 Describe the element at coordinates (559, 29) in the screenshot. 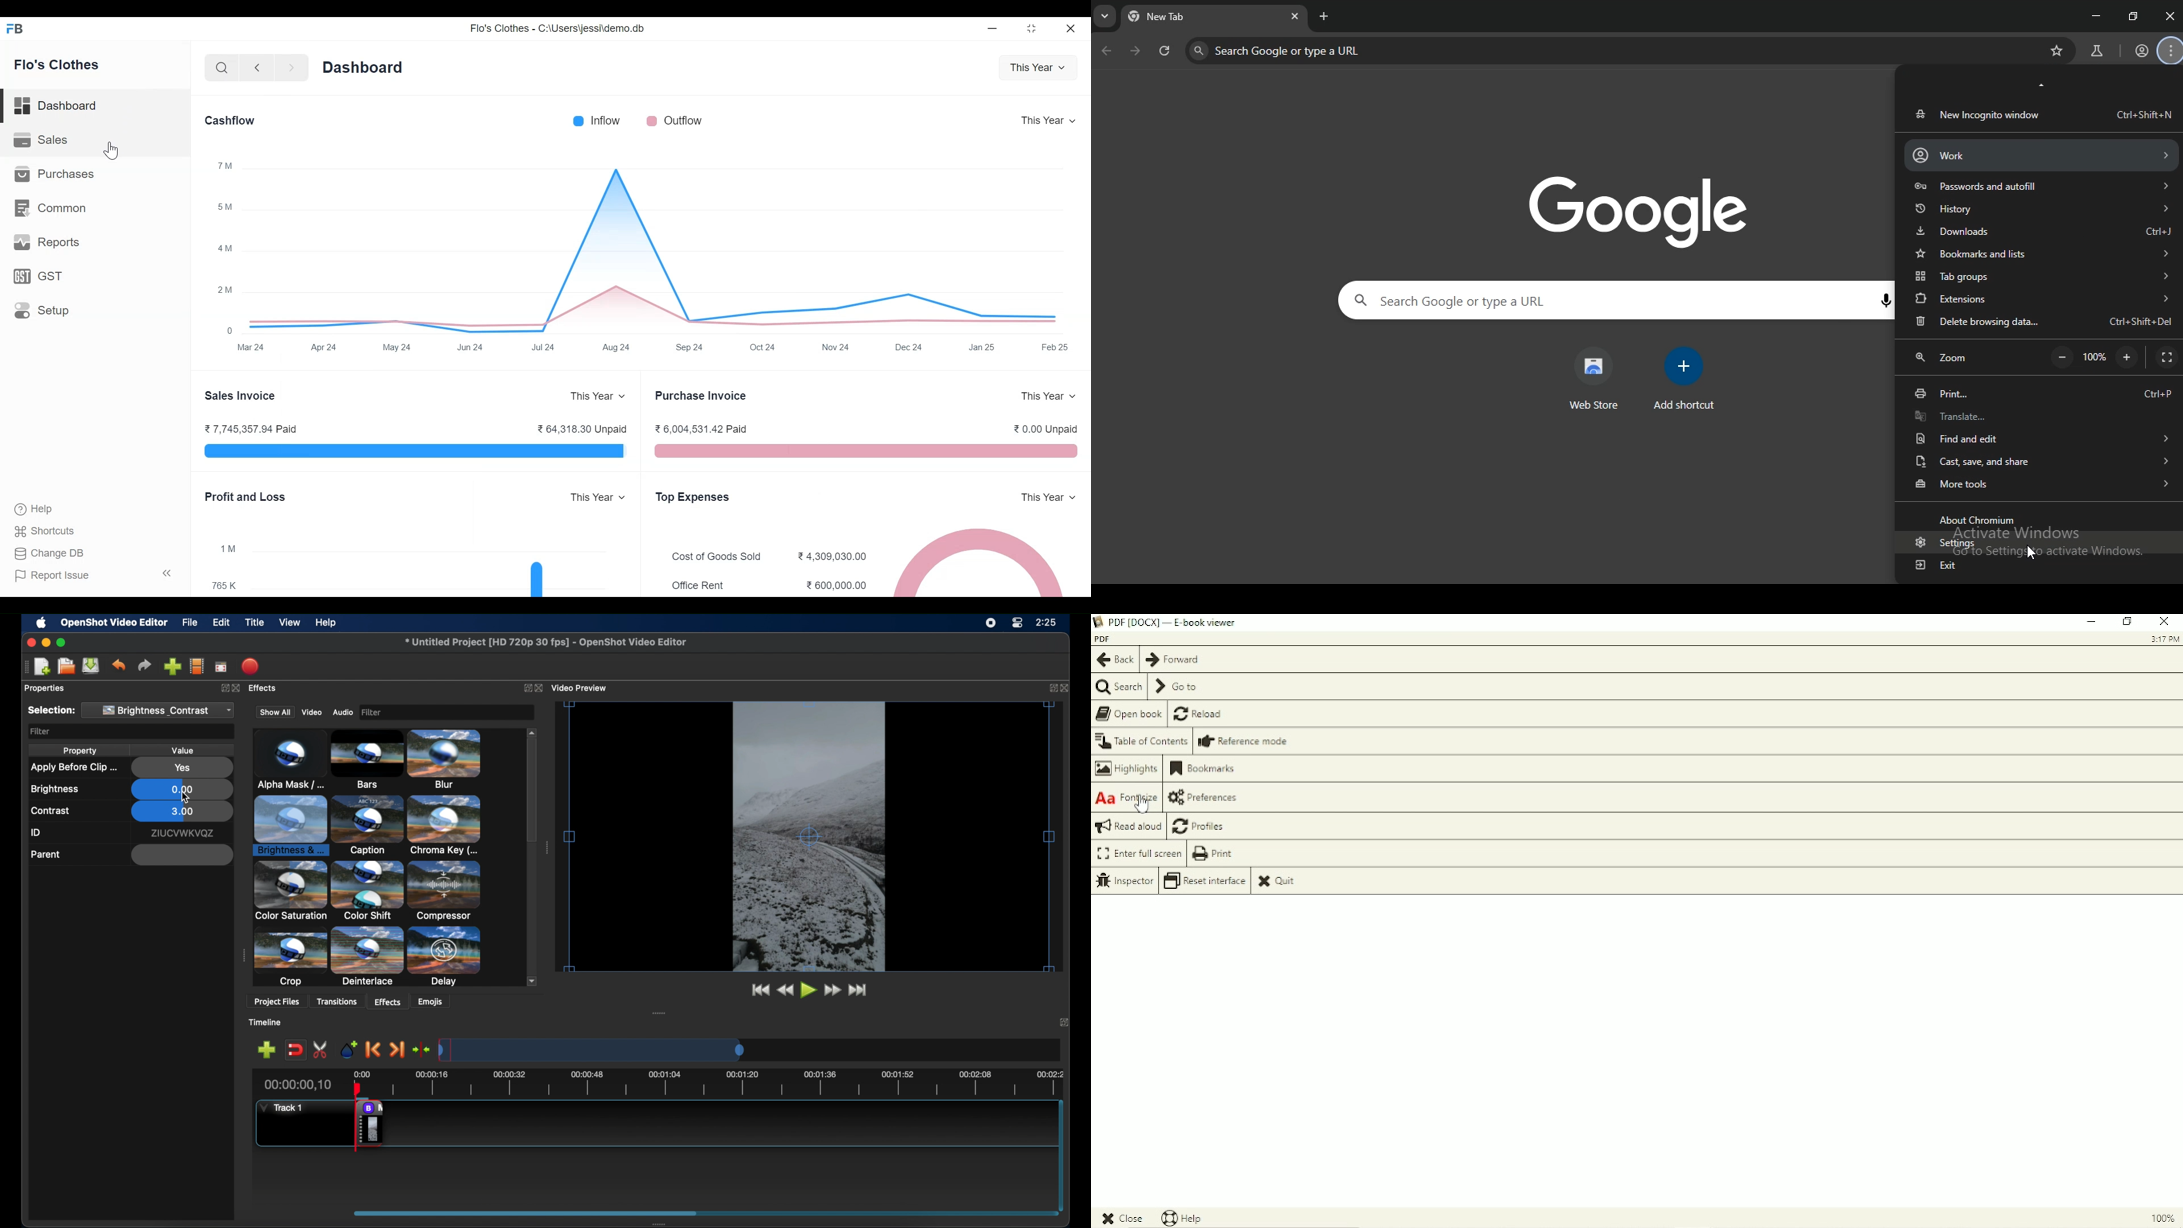

I see `Flo's Clothes - C:\Users\jessi\demo.db` at that location.